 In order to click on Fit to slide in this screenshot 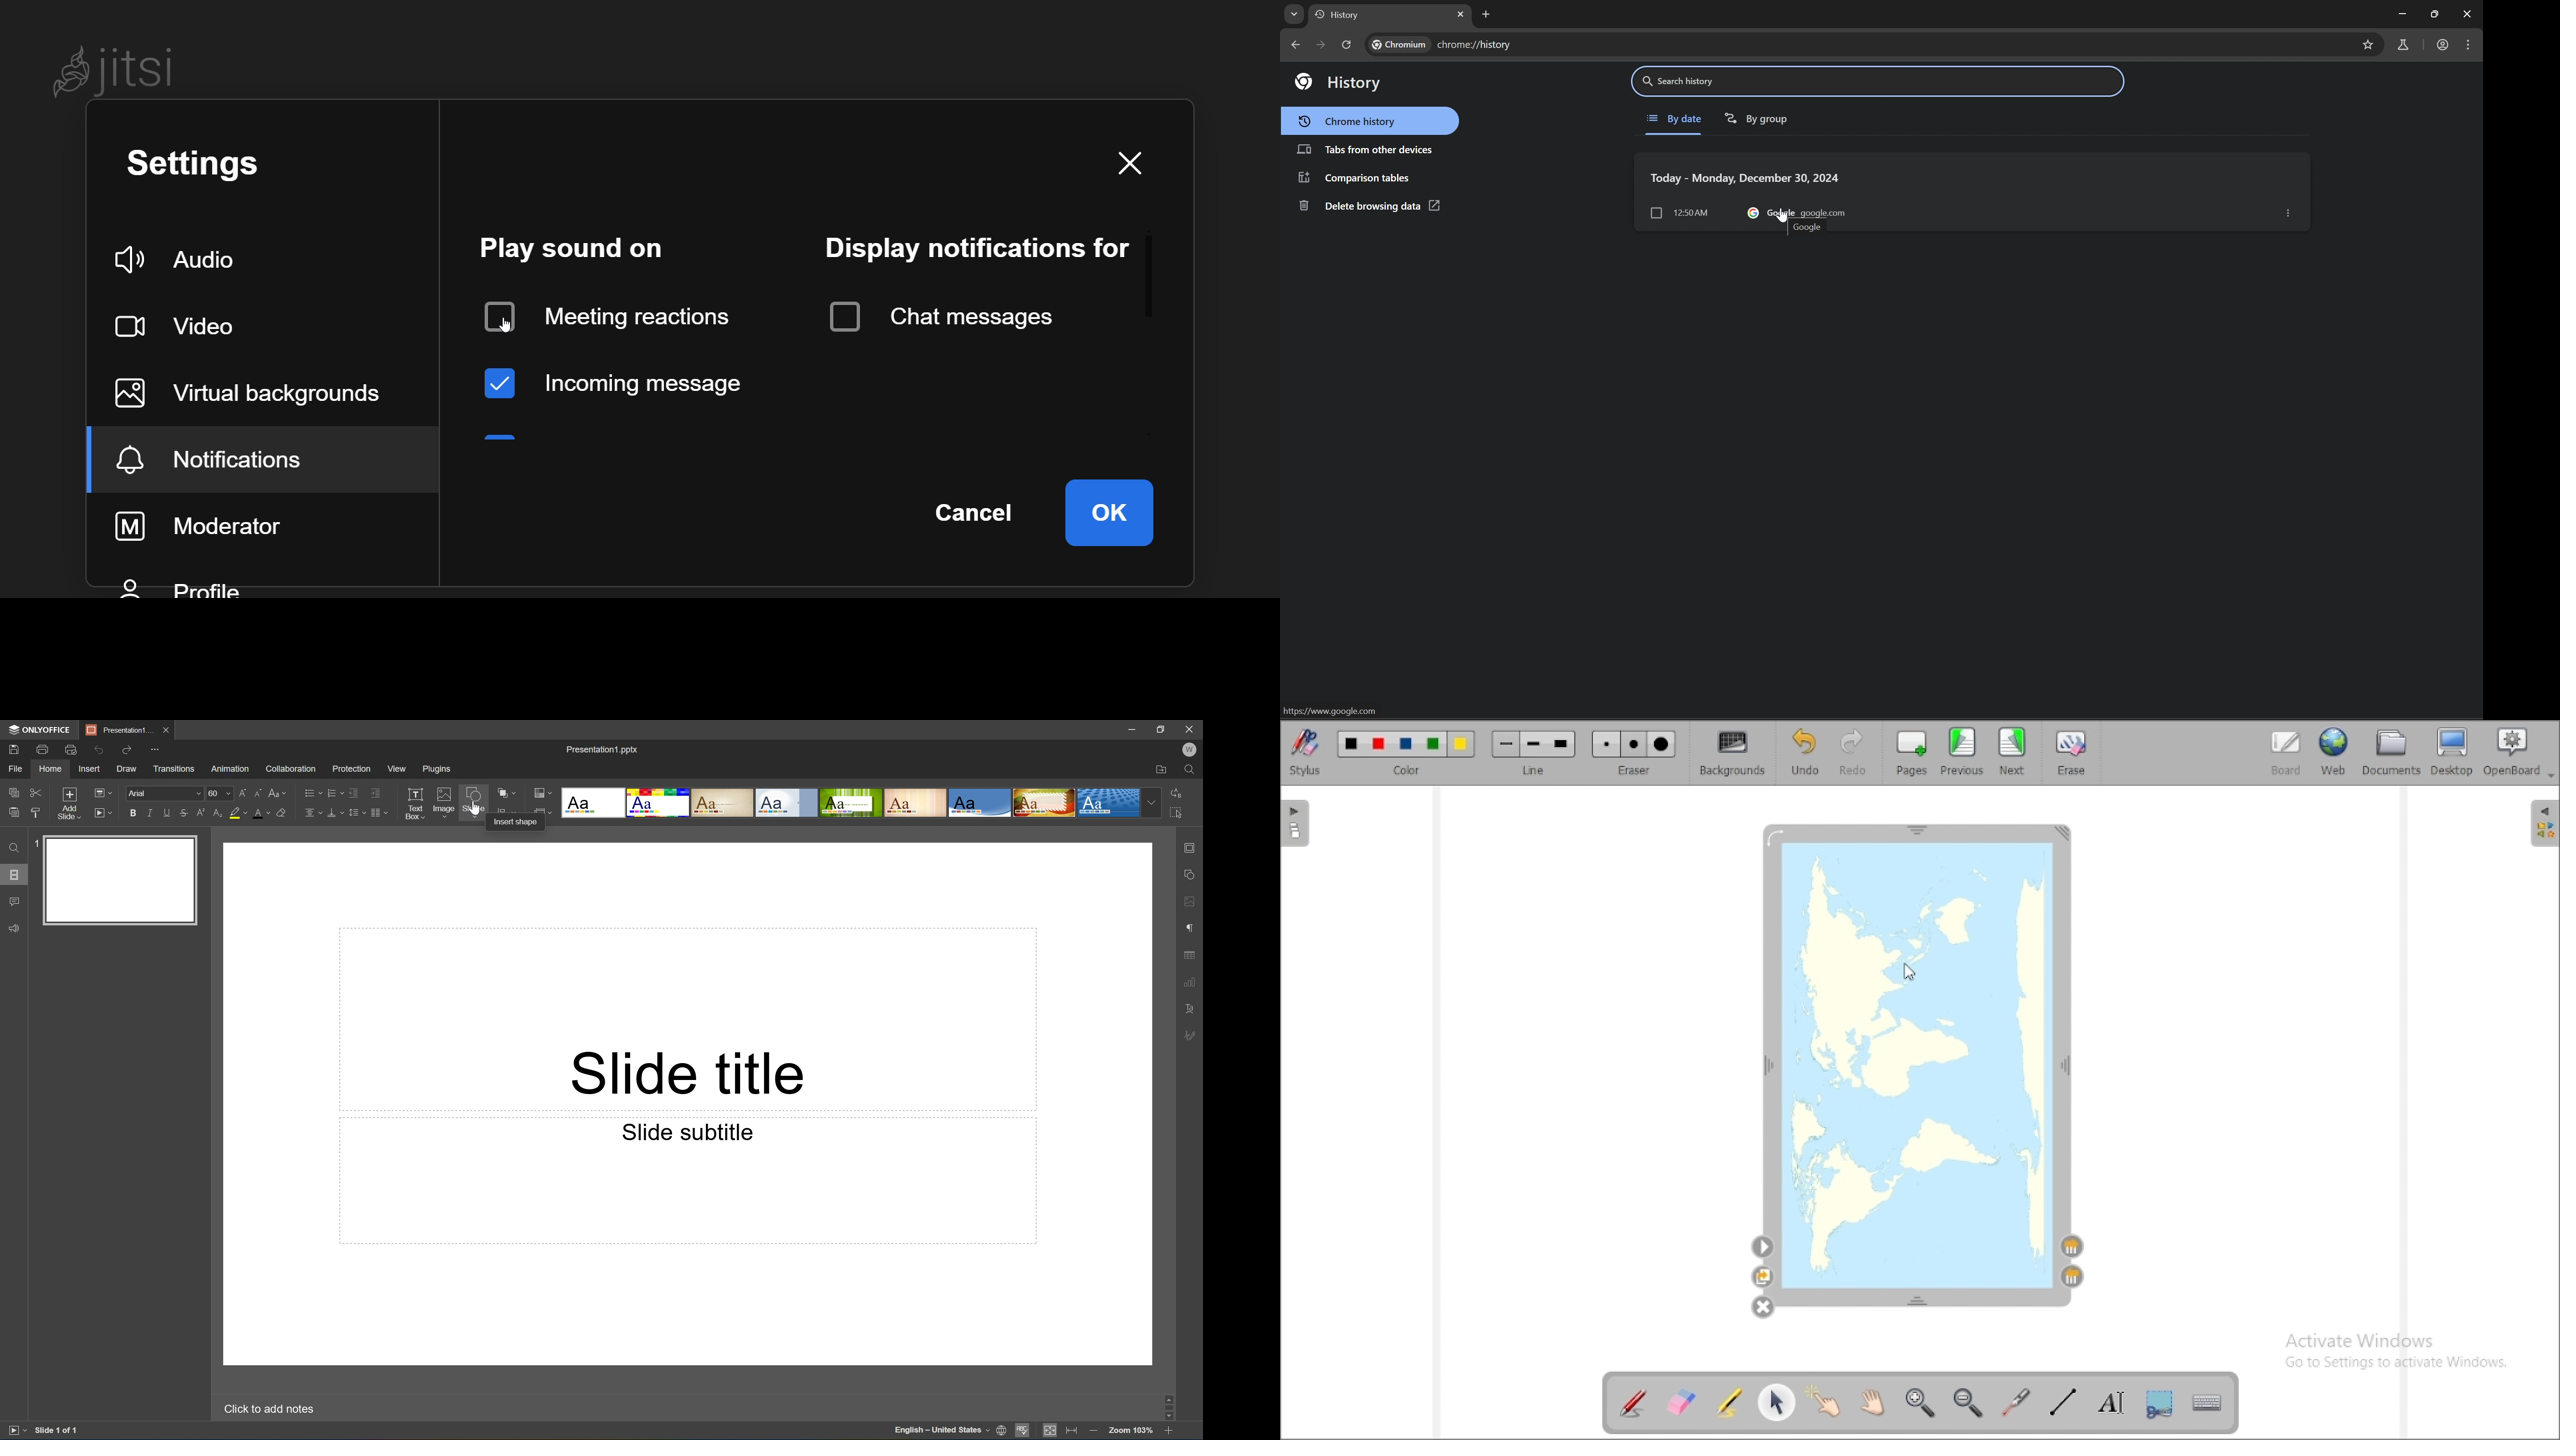, I will do `click(1052, 1433)`.